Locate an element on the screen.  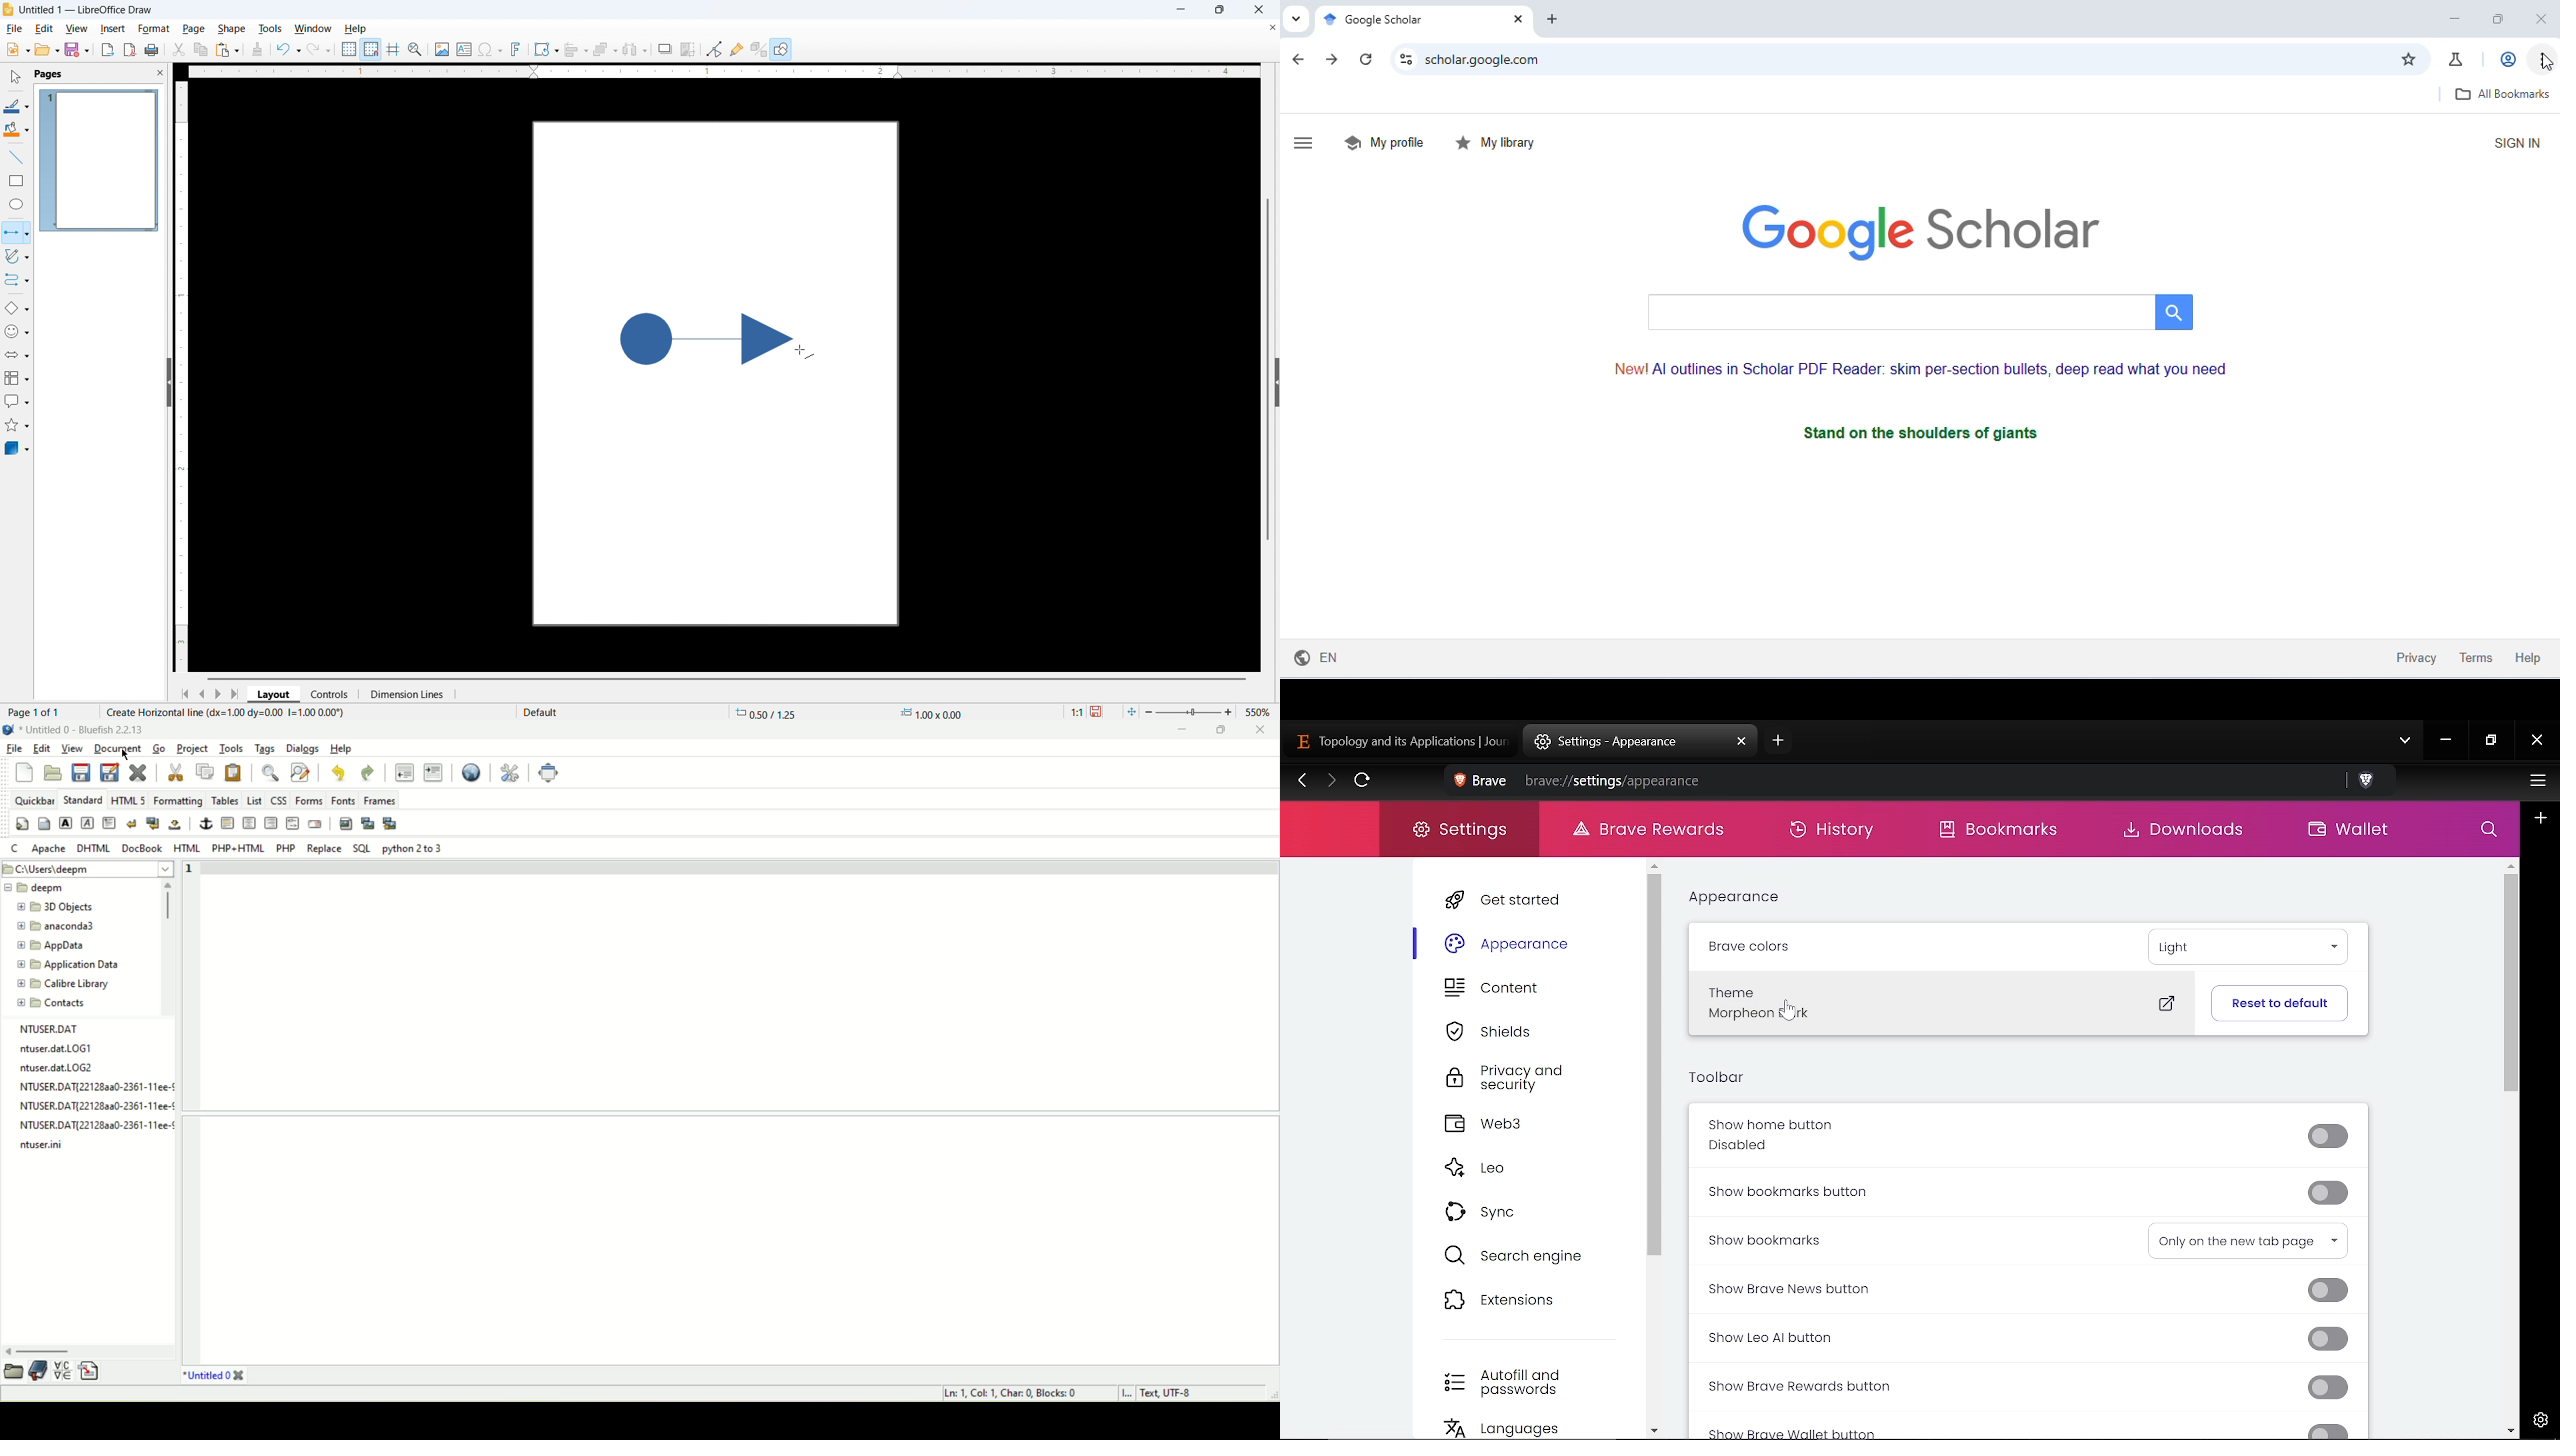
Maximise  is located at coordinates (1220, 9).